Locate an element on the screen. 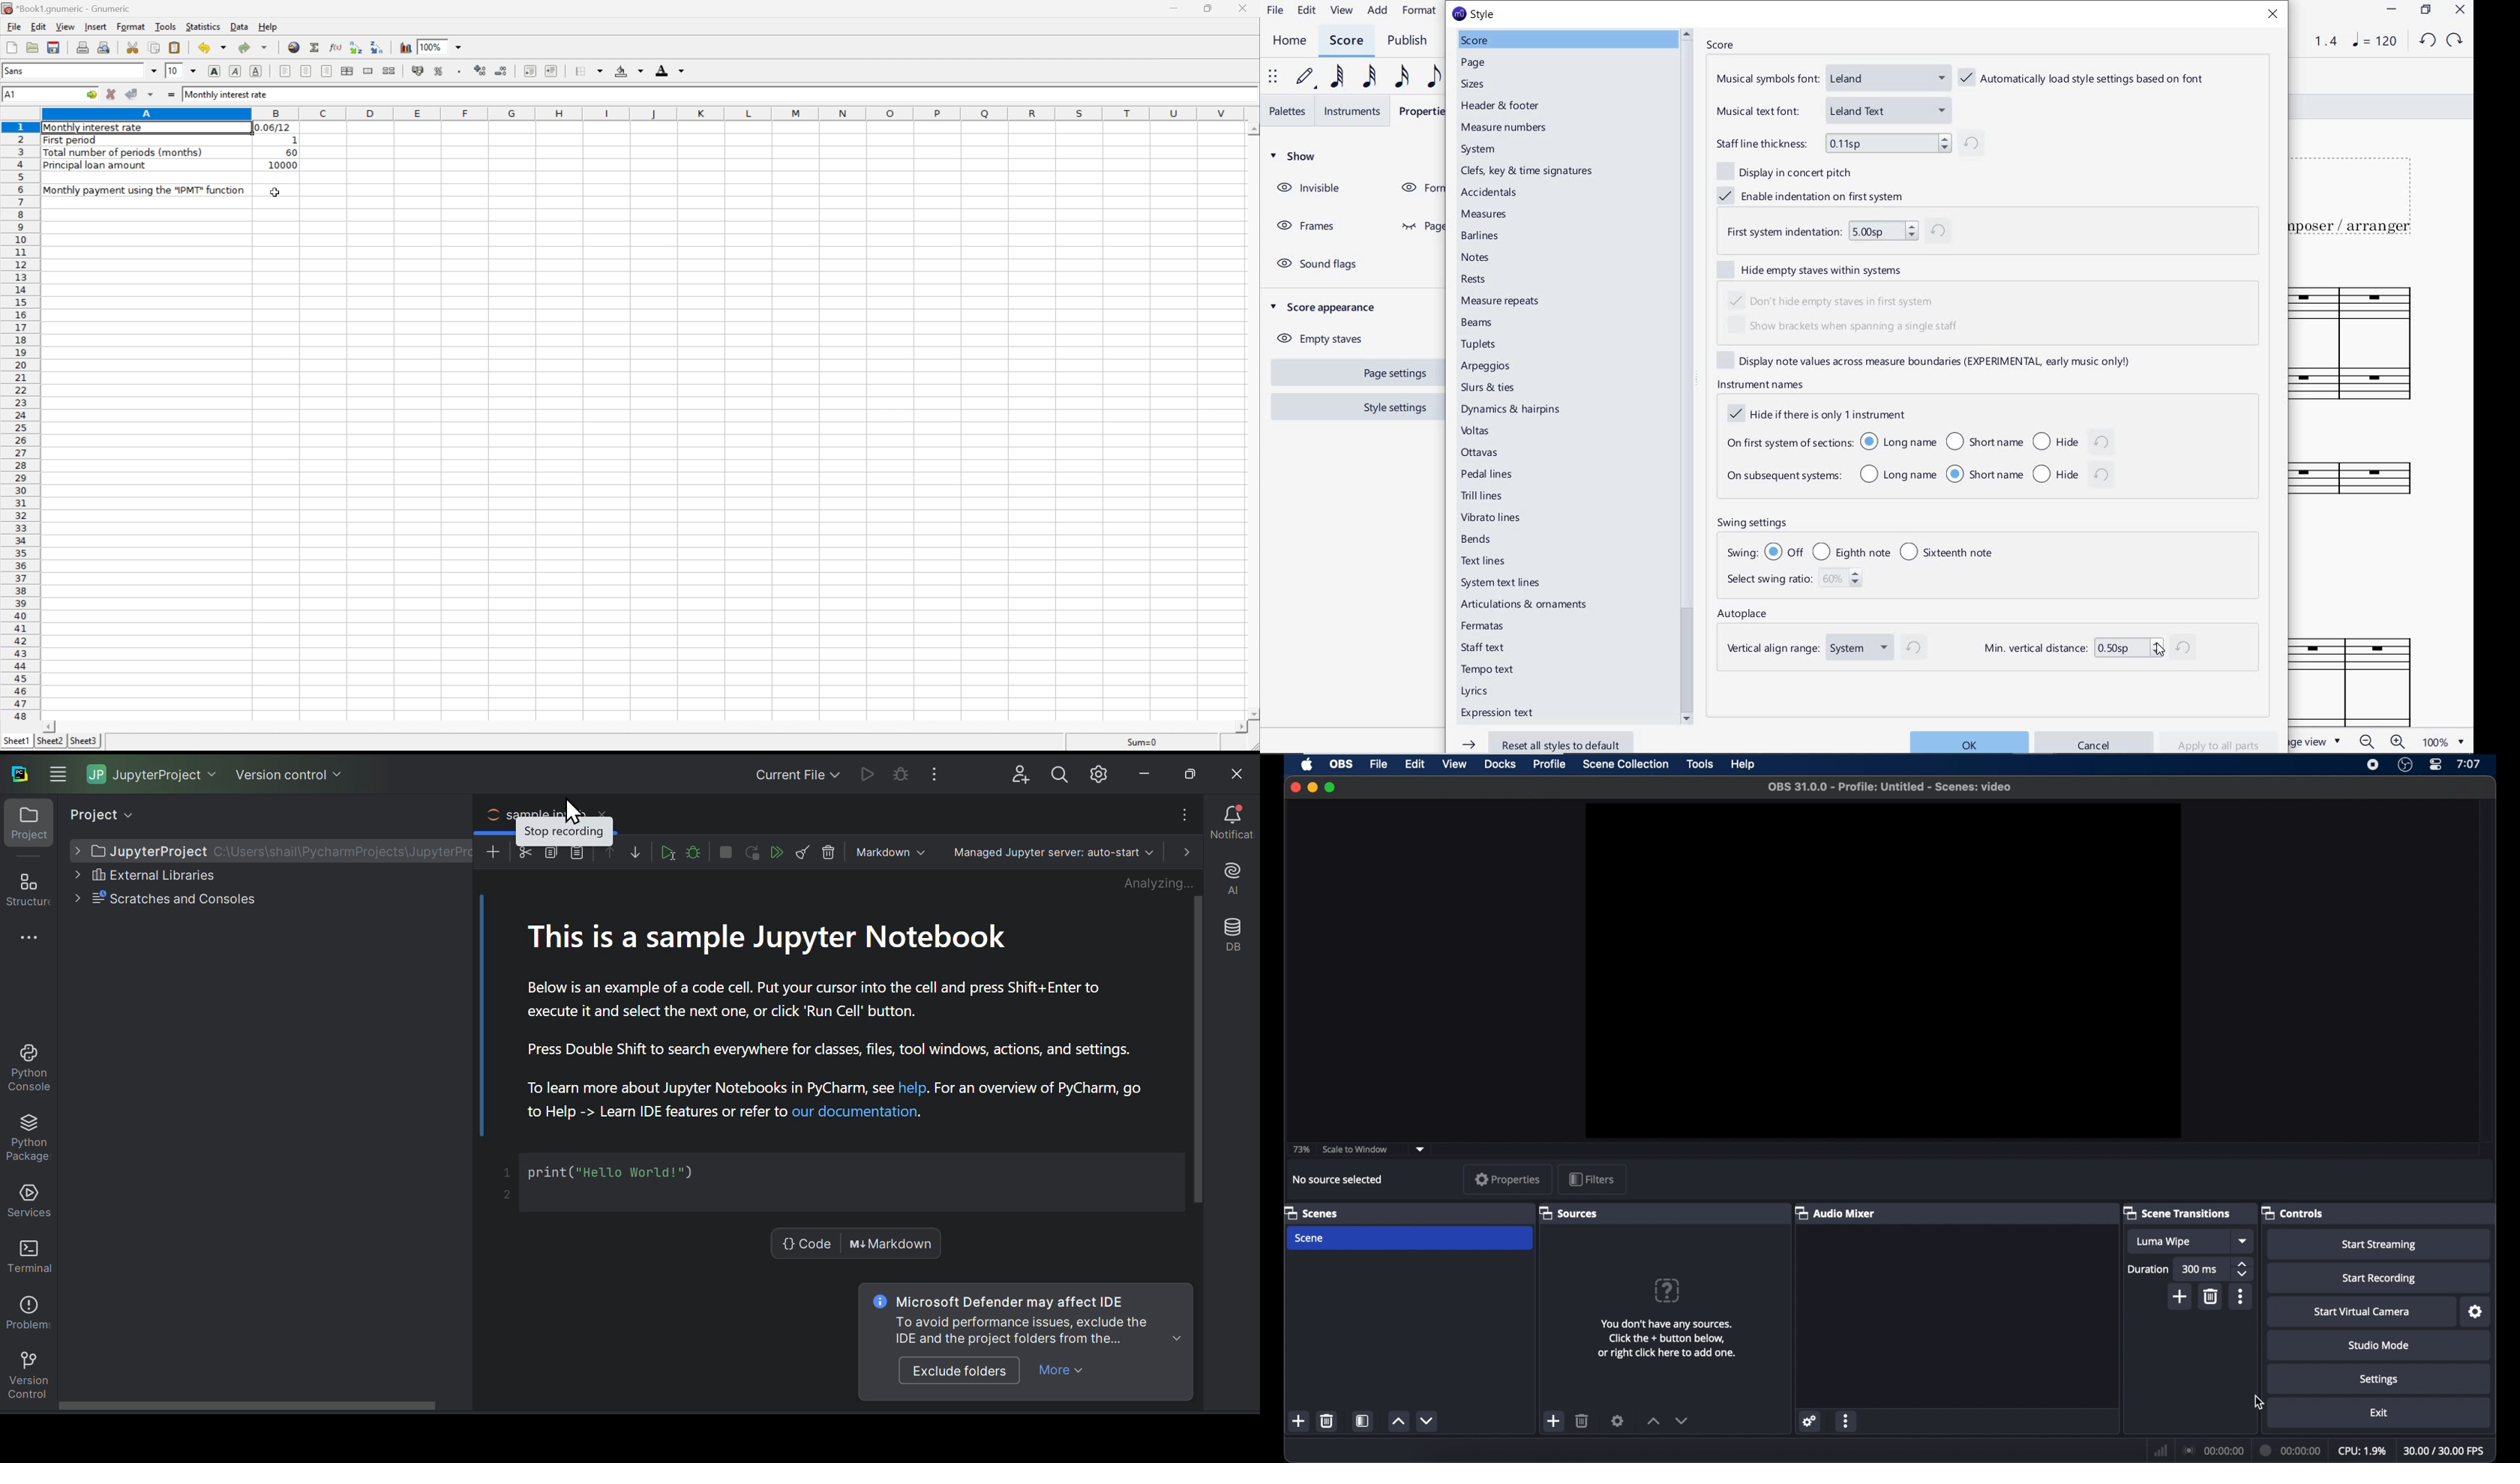 The image size is (2520, 1484). Center horizontally across selection is located at coordinates (348, 71).